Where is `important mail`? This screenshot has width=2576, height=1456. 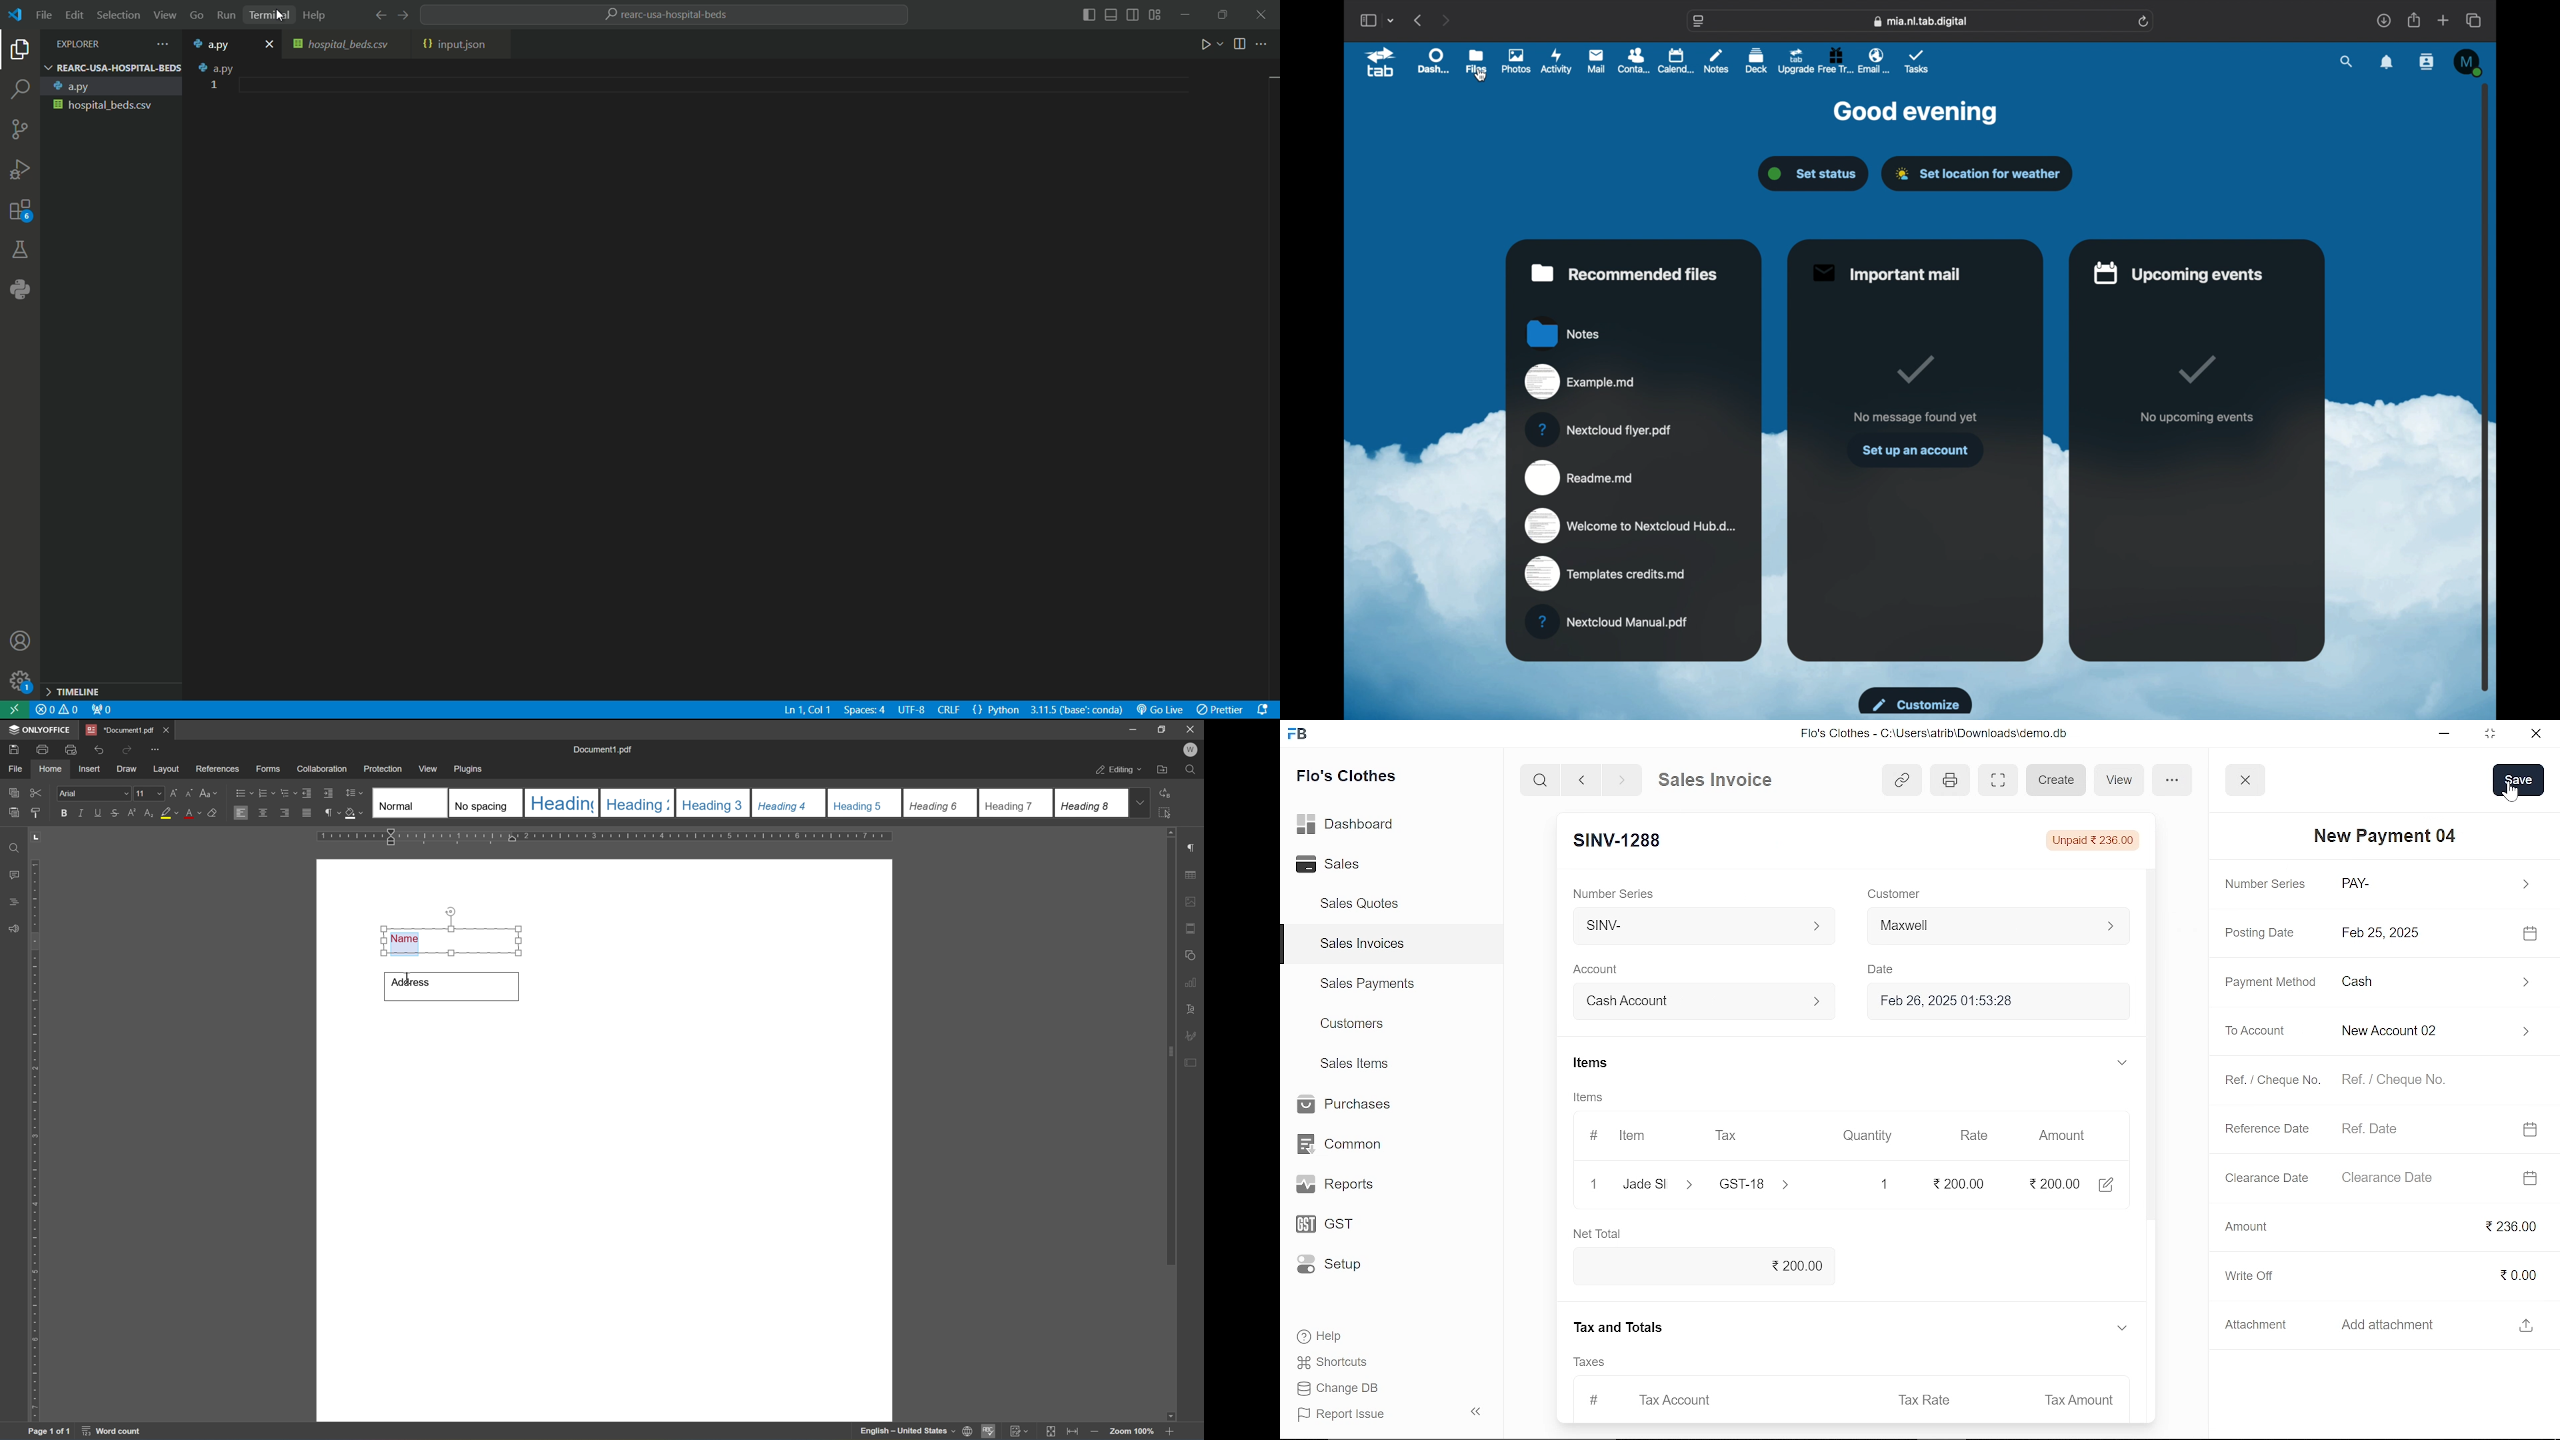
important mail is located at coordinates (1885, 273).